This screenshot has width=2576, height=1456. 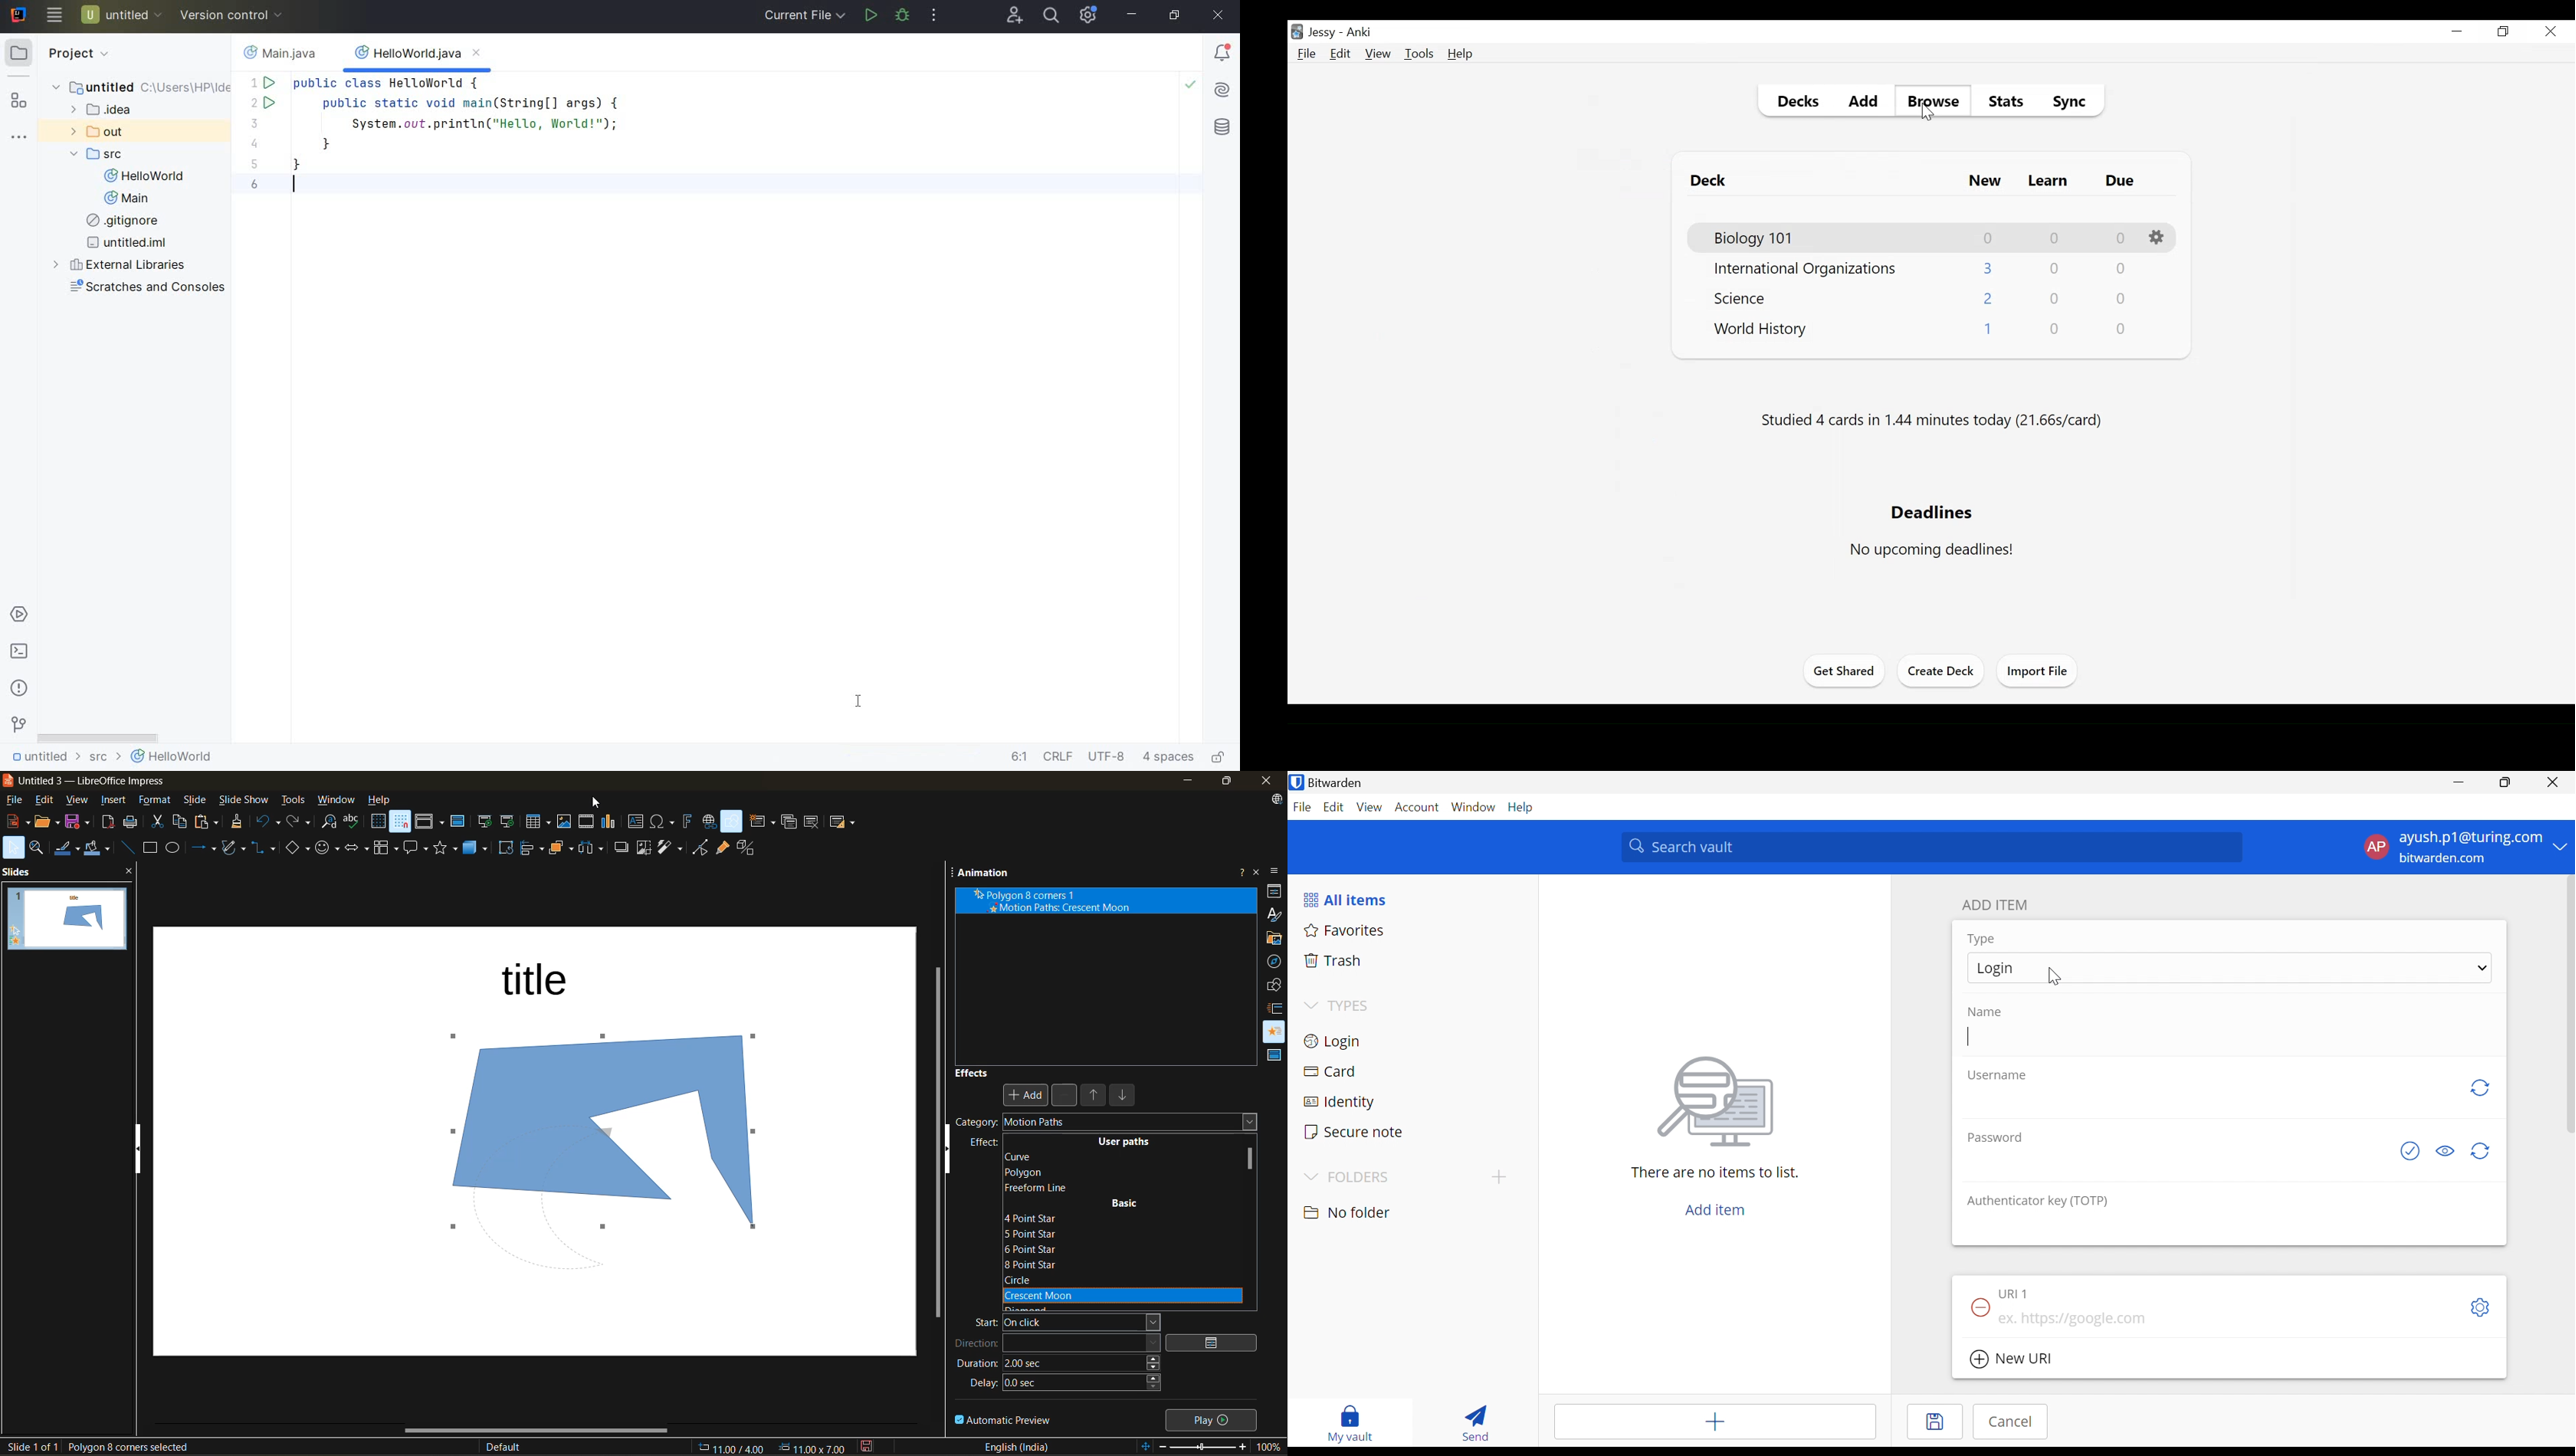 What do you see at coordinates (1222, 782) in the screenshot?
I see `maximize` at bounding box center [1222, 782].